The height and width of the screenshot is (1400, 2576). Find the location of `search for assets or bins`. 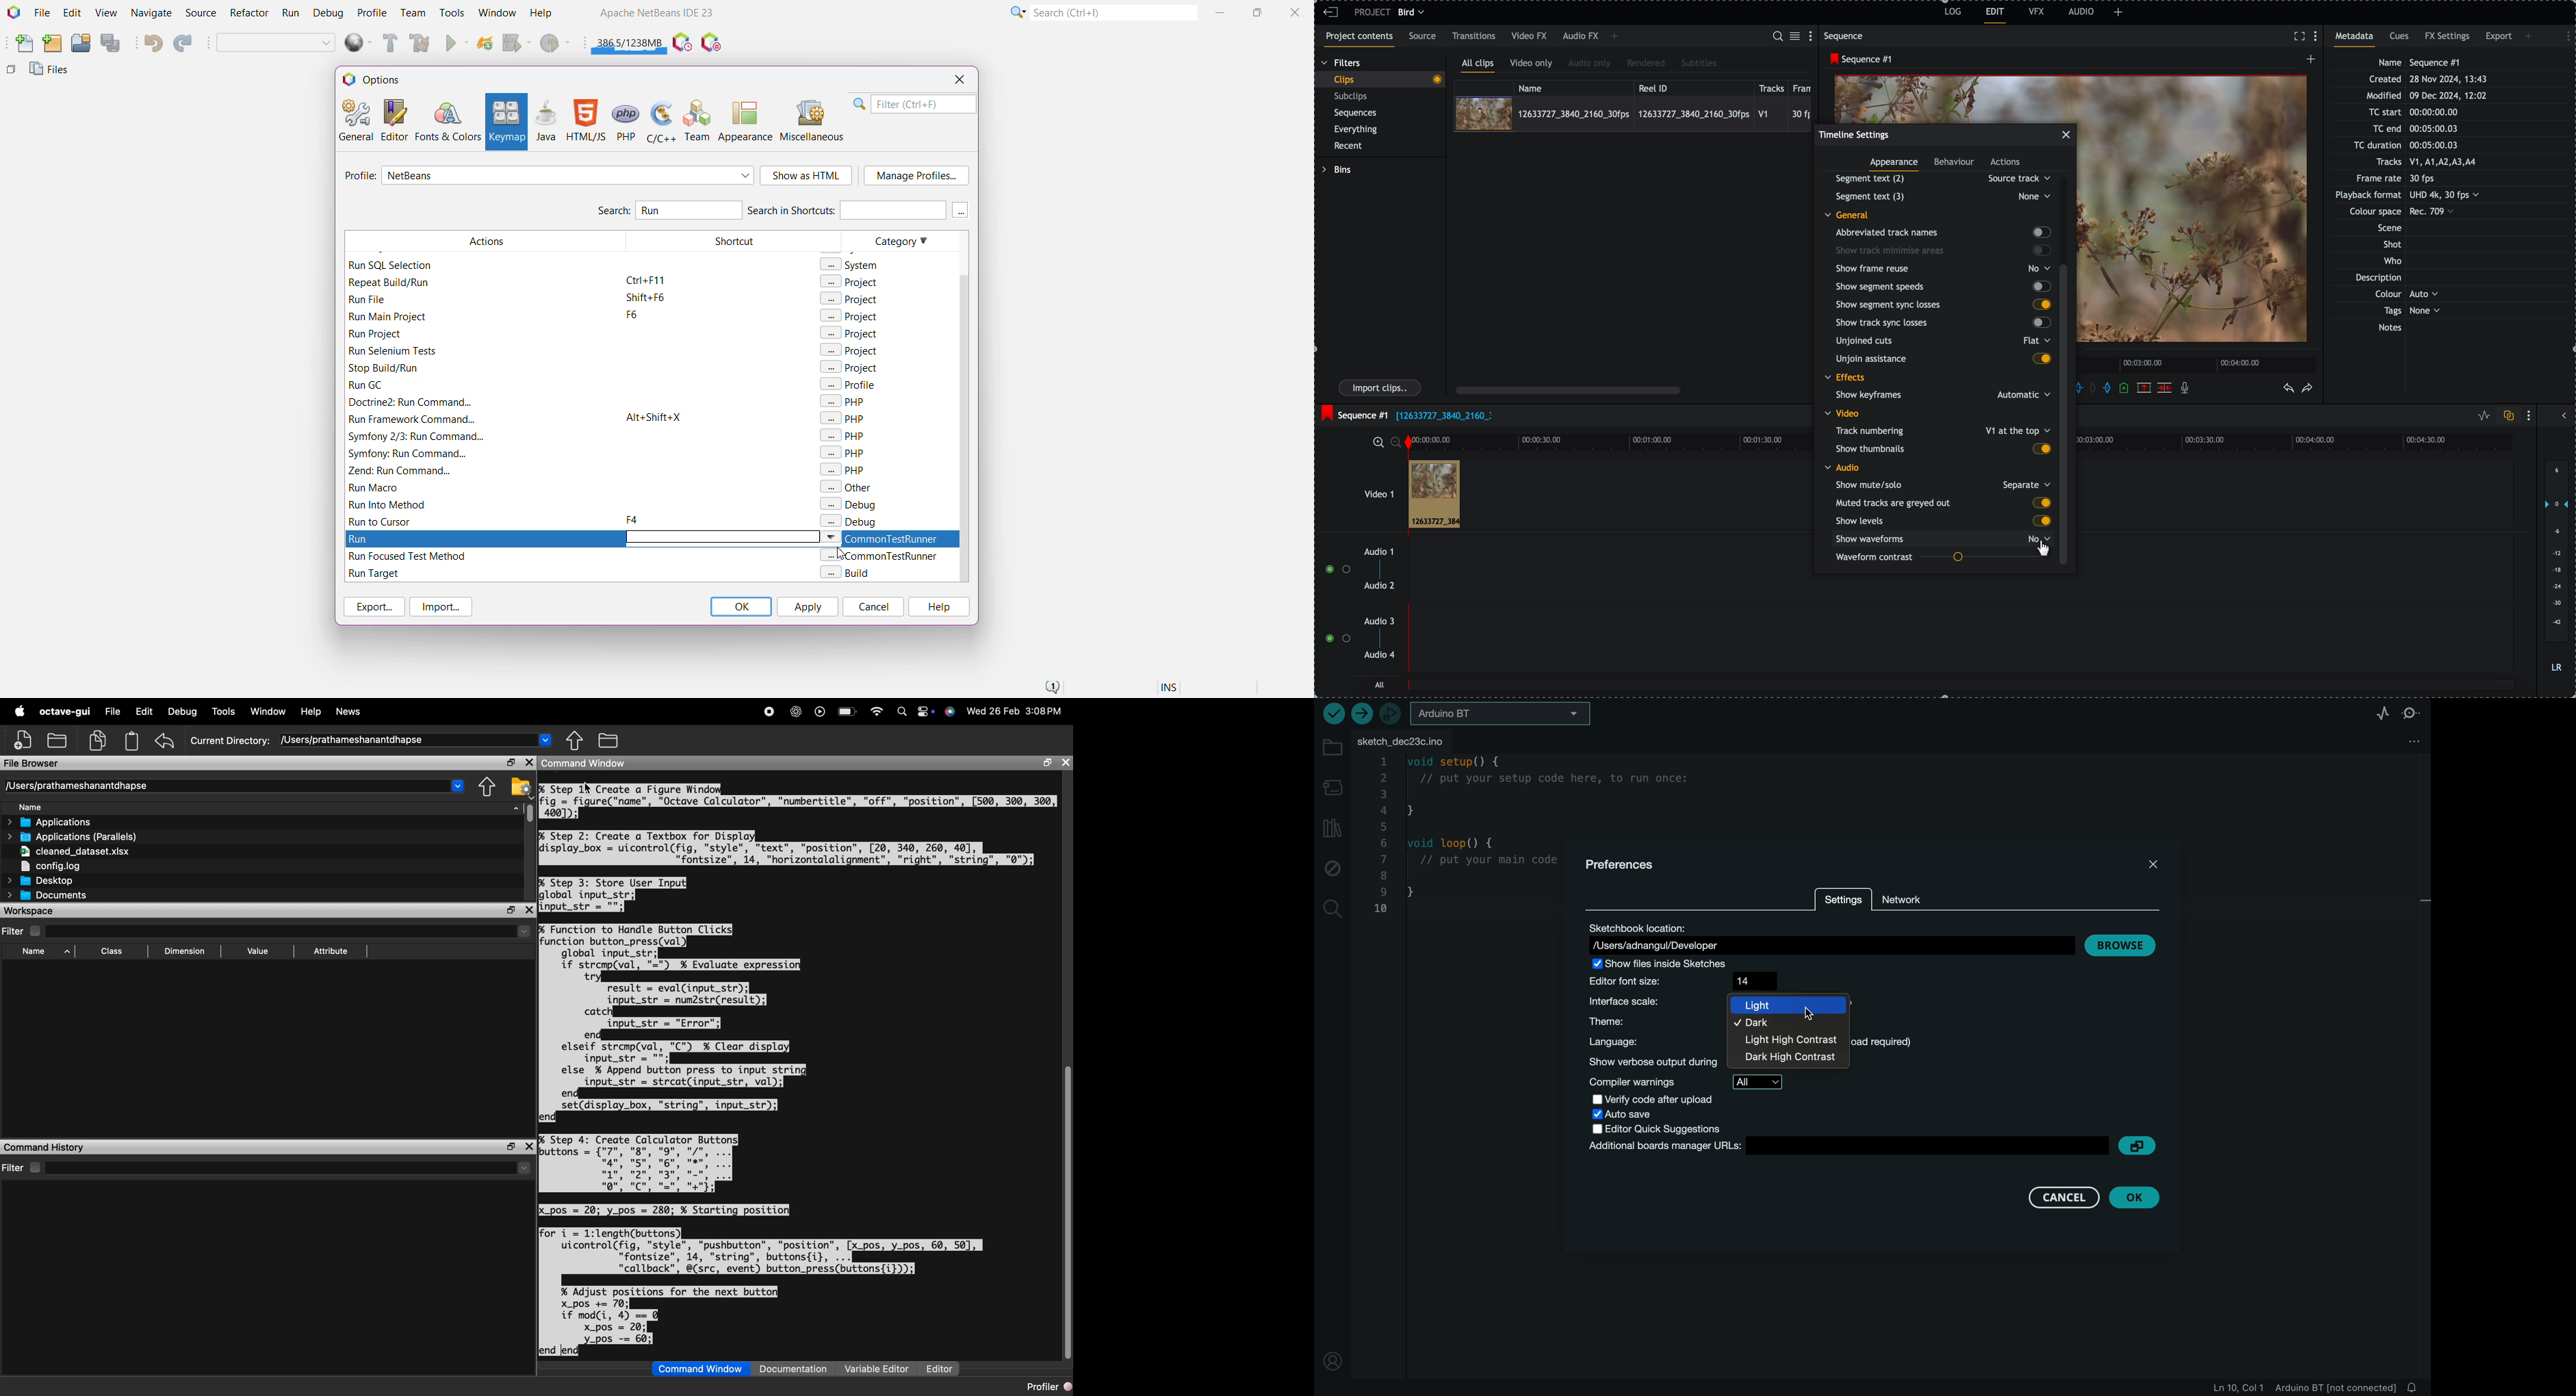

search for assets or bins is located at coordinates (1777, 37).